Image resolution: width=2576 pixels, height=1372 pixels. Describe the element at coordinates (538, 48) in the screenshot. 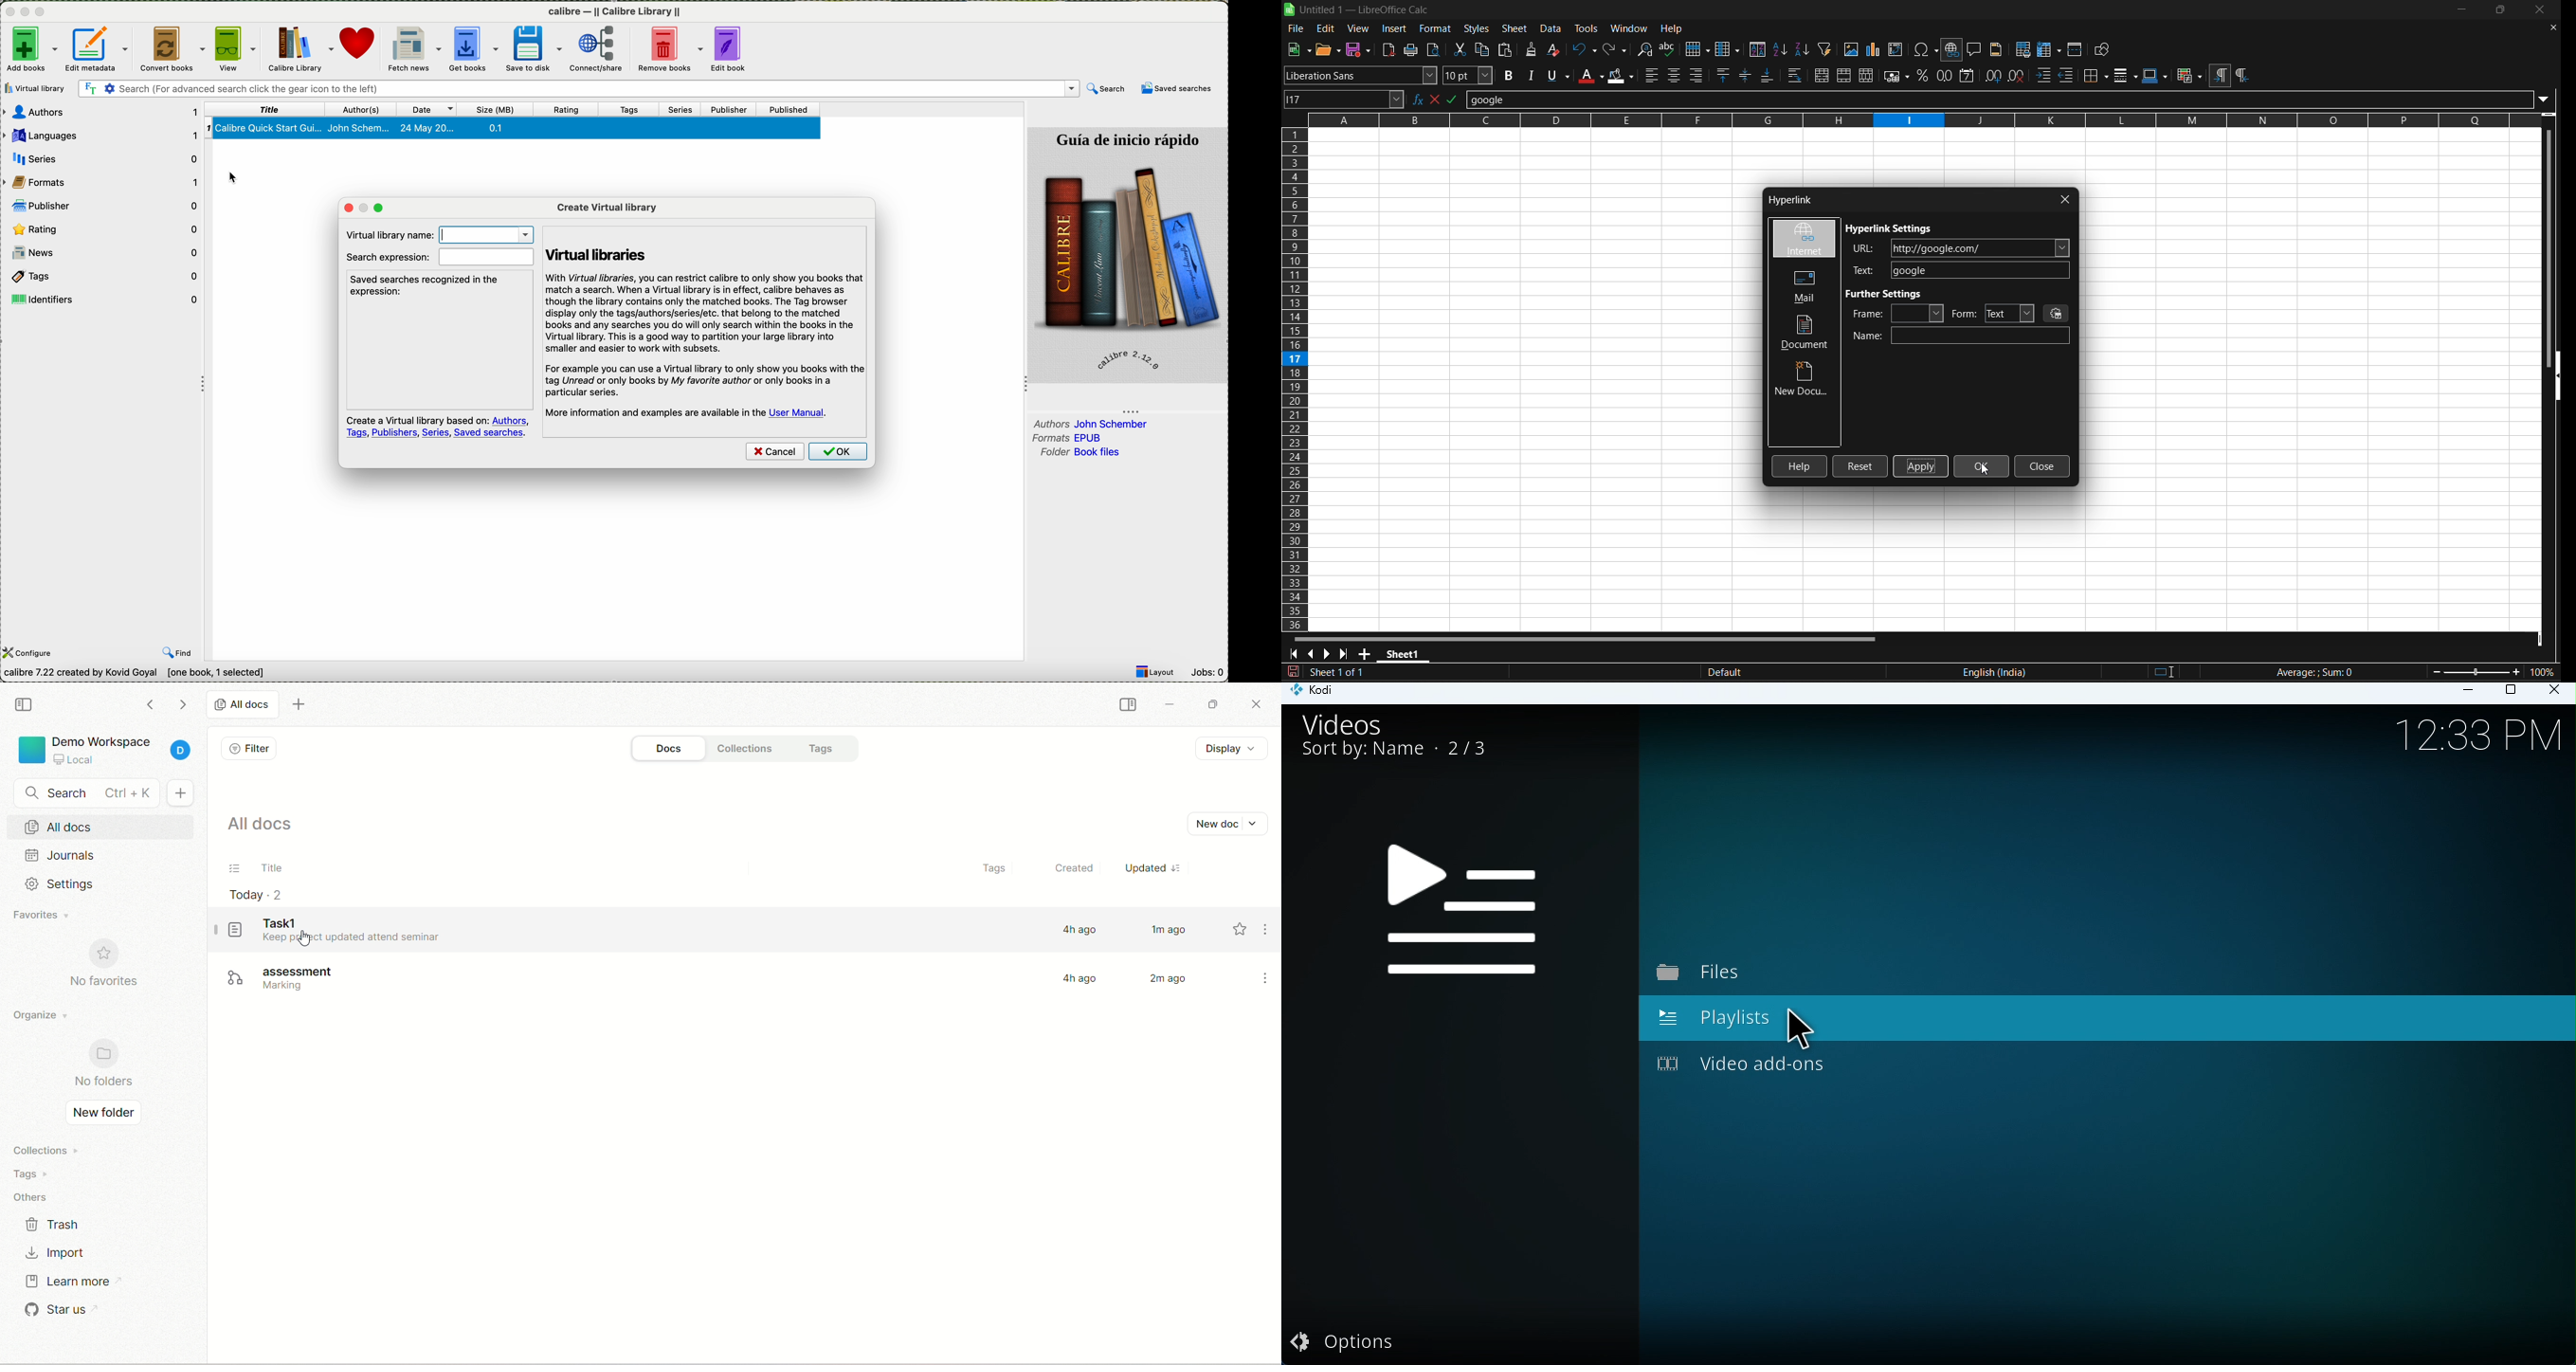

I see `save to disk` at that location.